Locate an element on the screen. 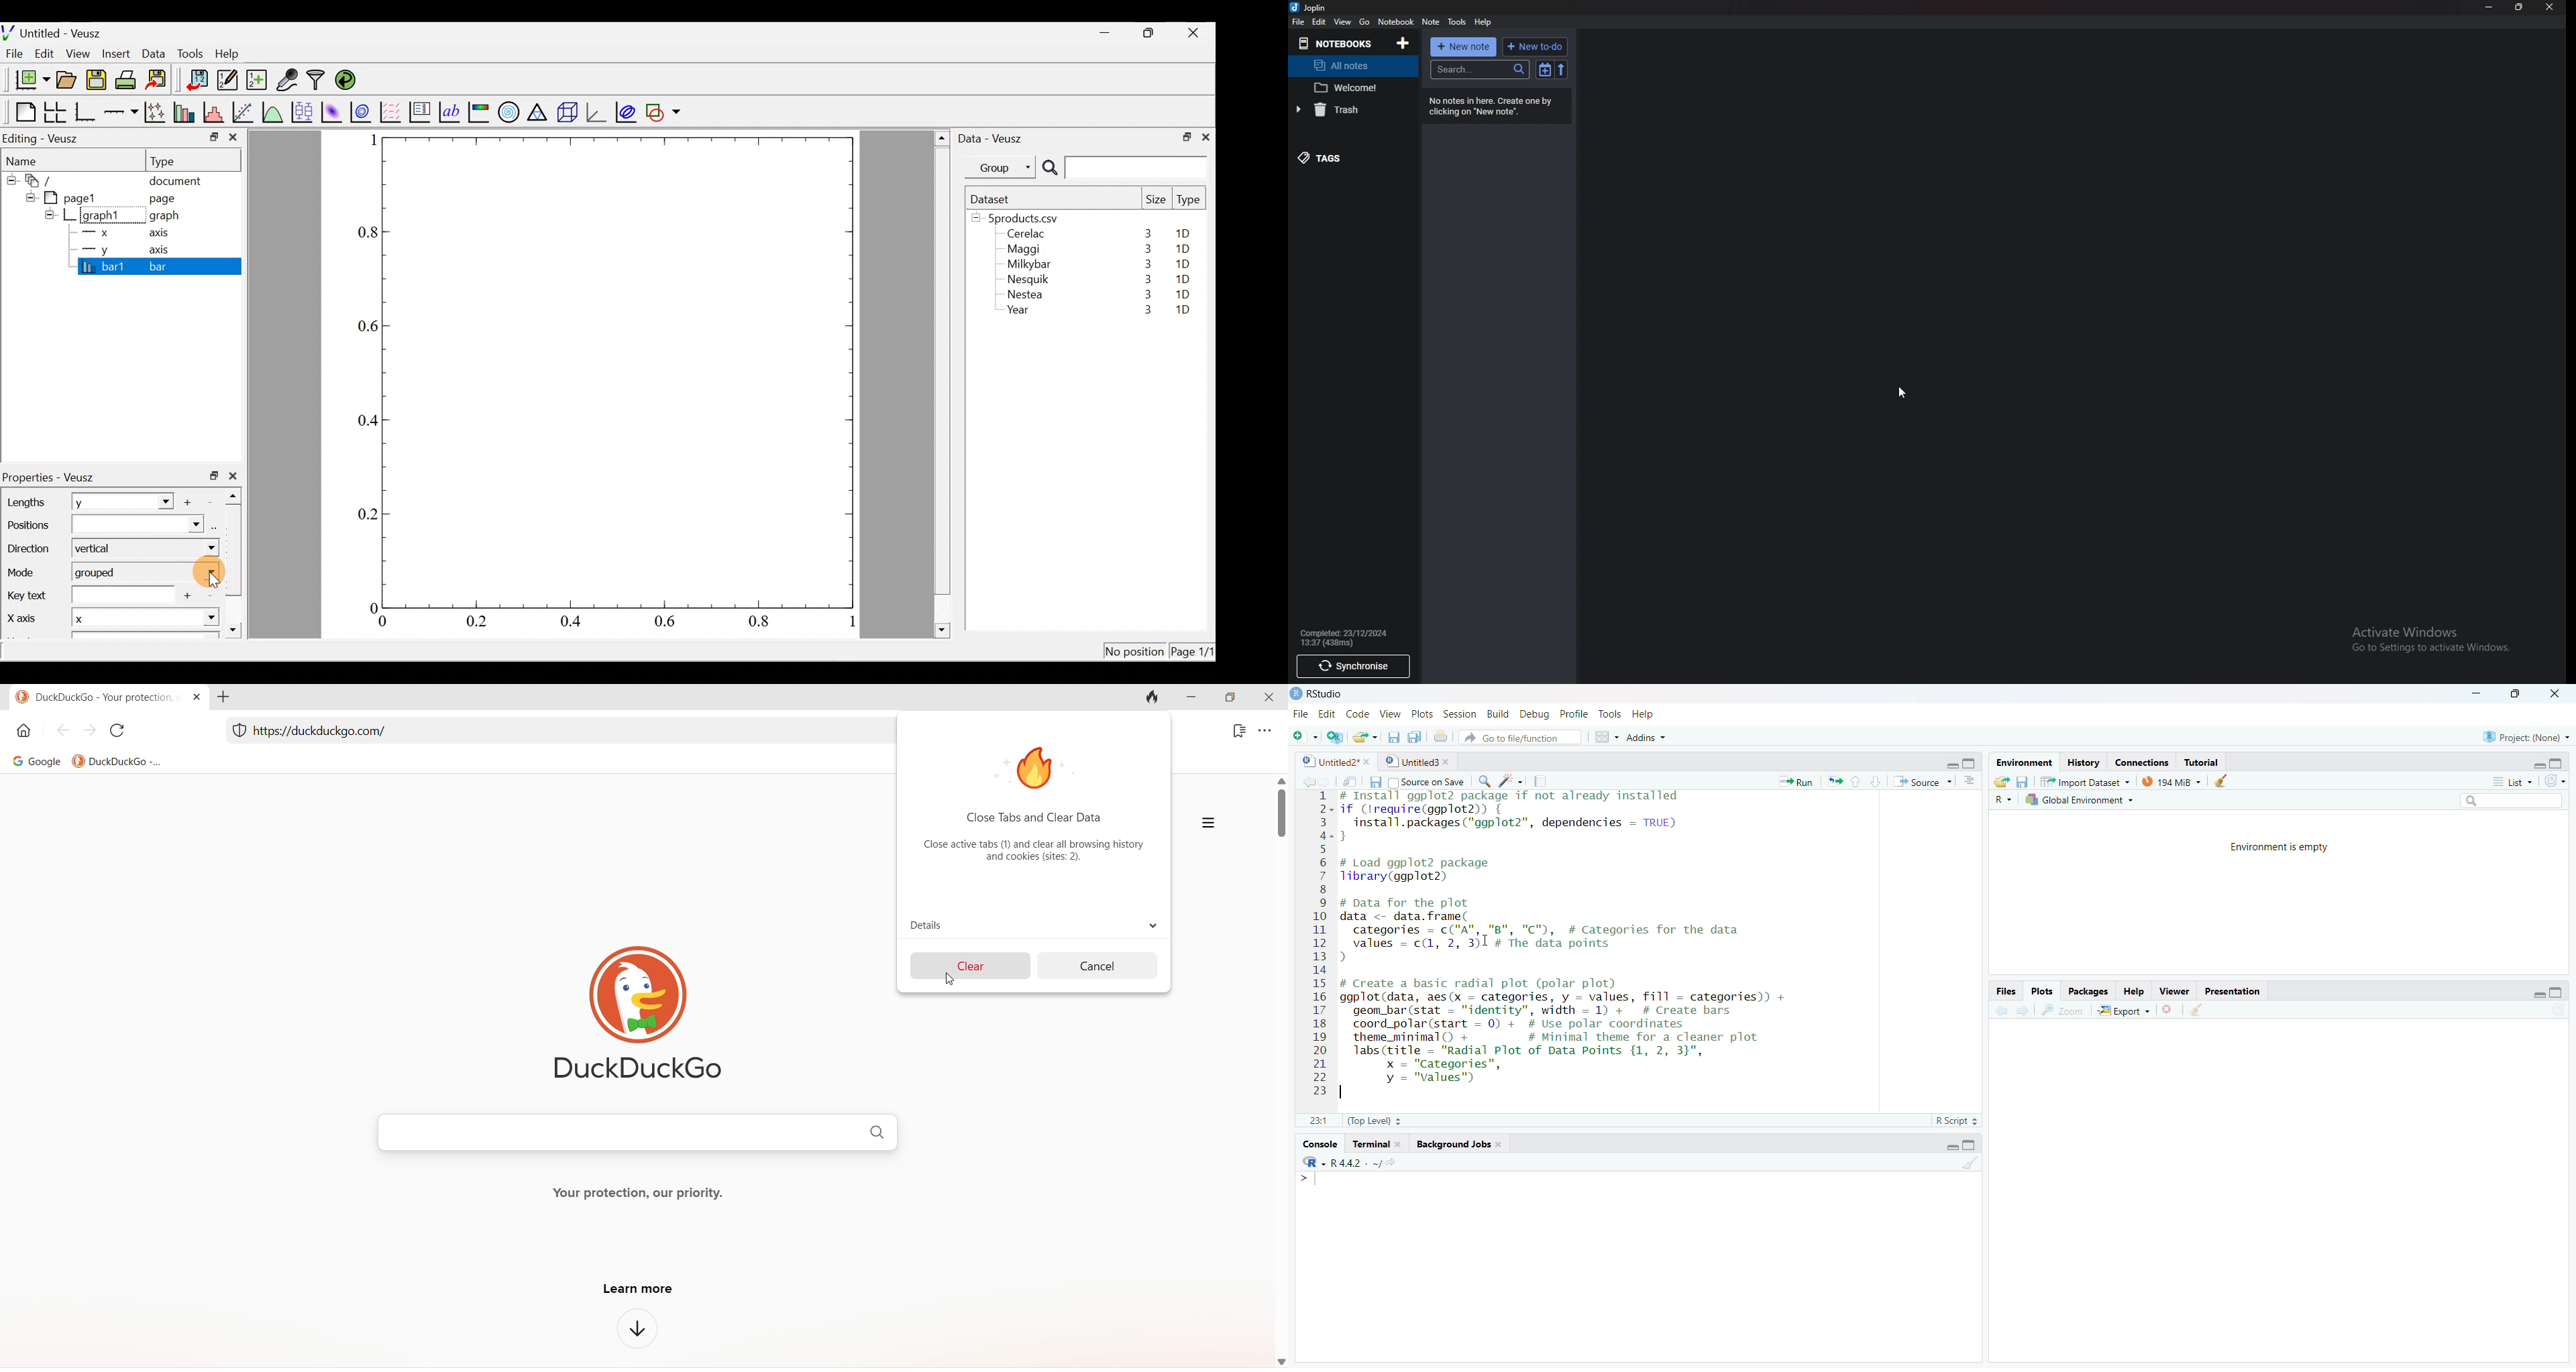 The image size is (2576, 1372). create a project is located at coordinates (1334, 736).